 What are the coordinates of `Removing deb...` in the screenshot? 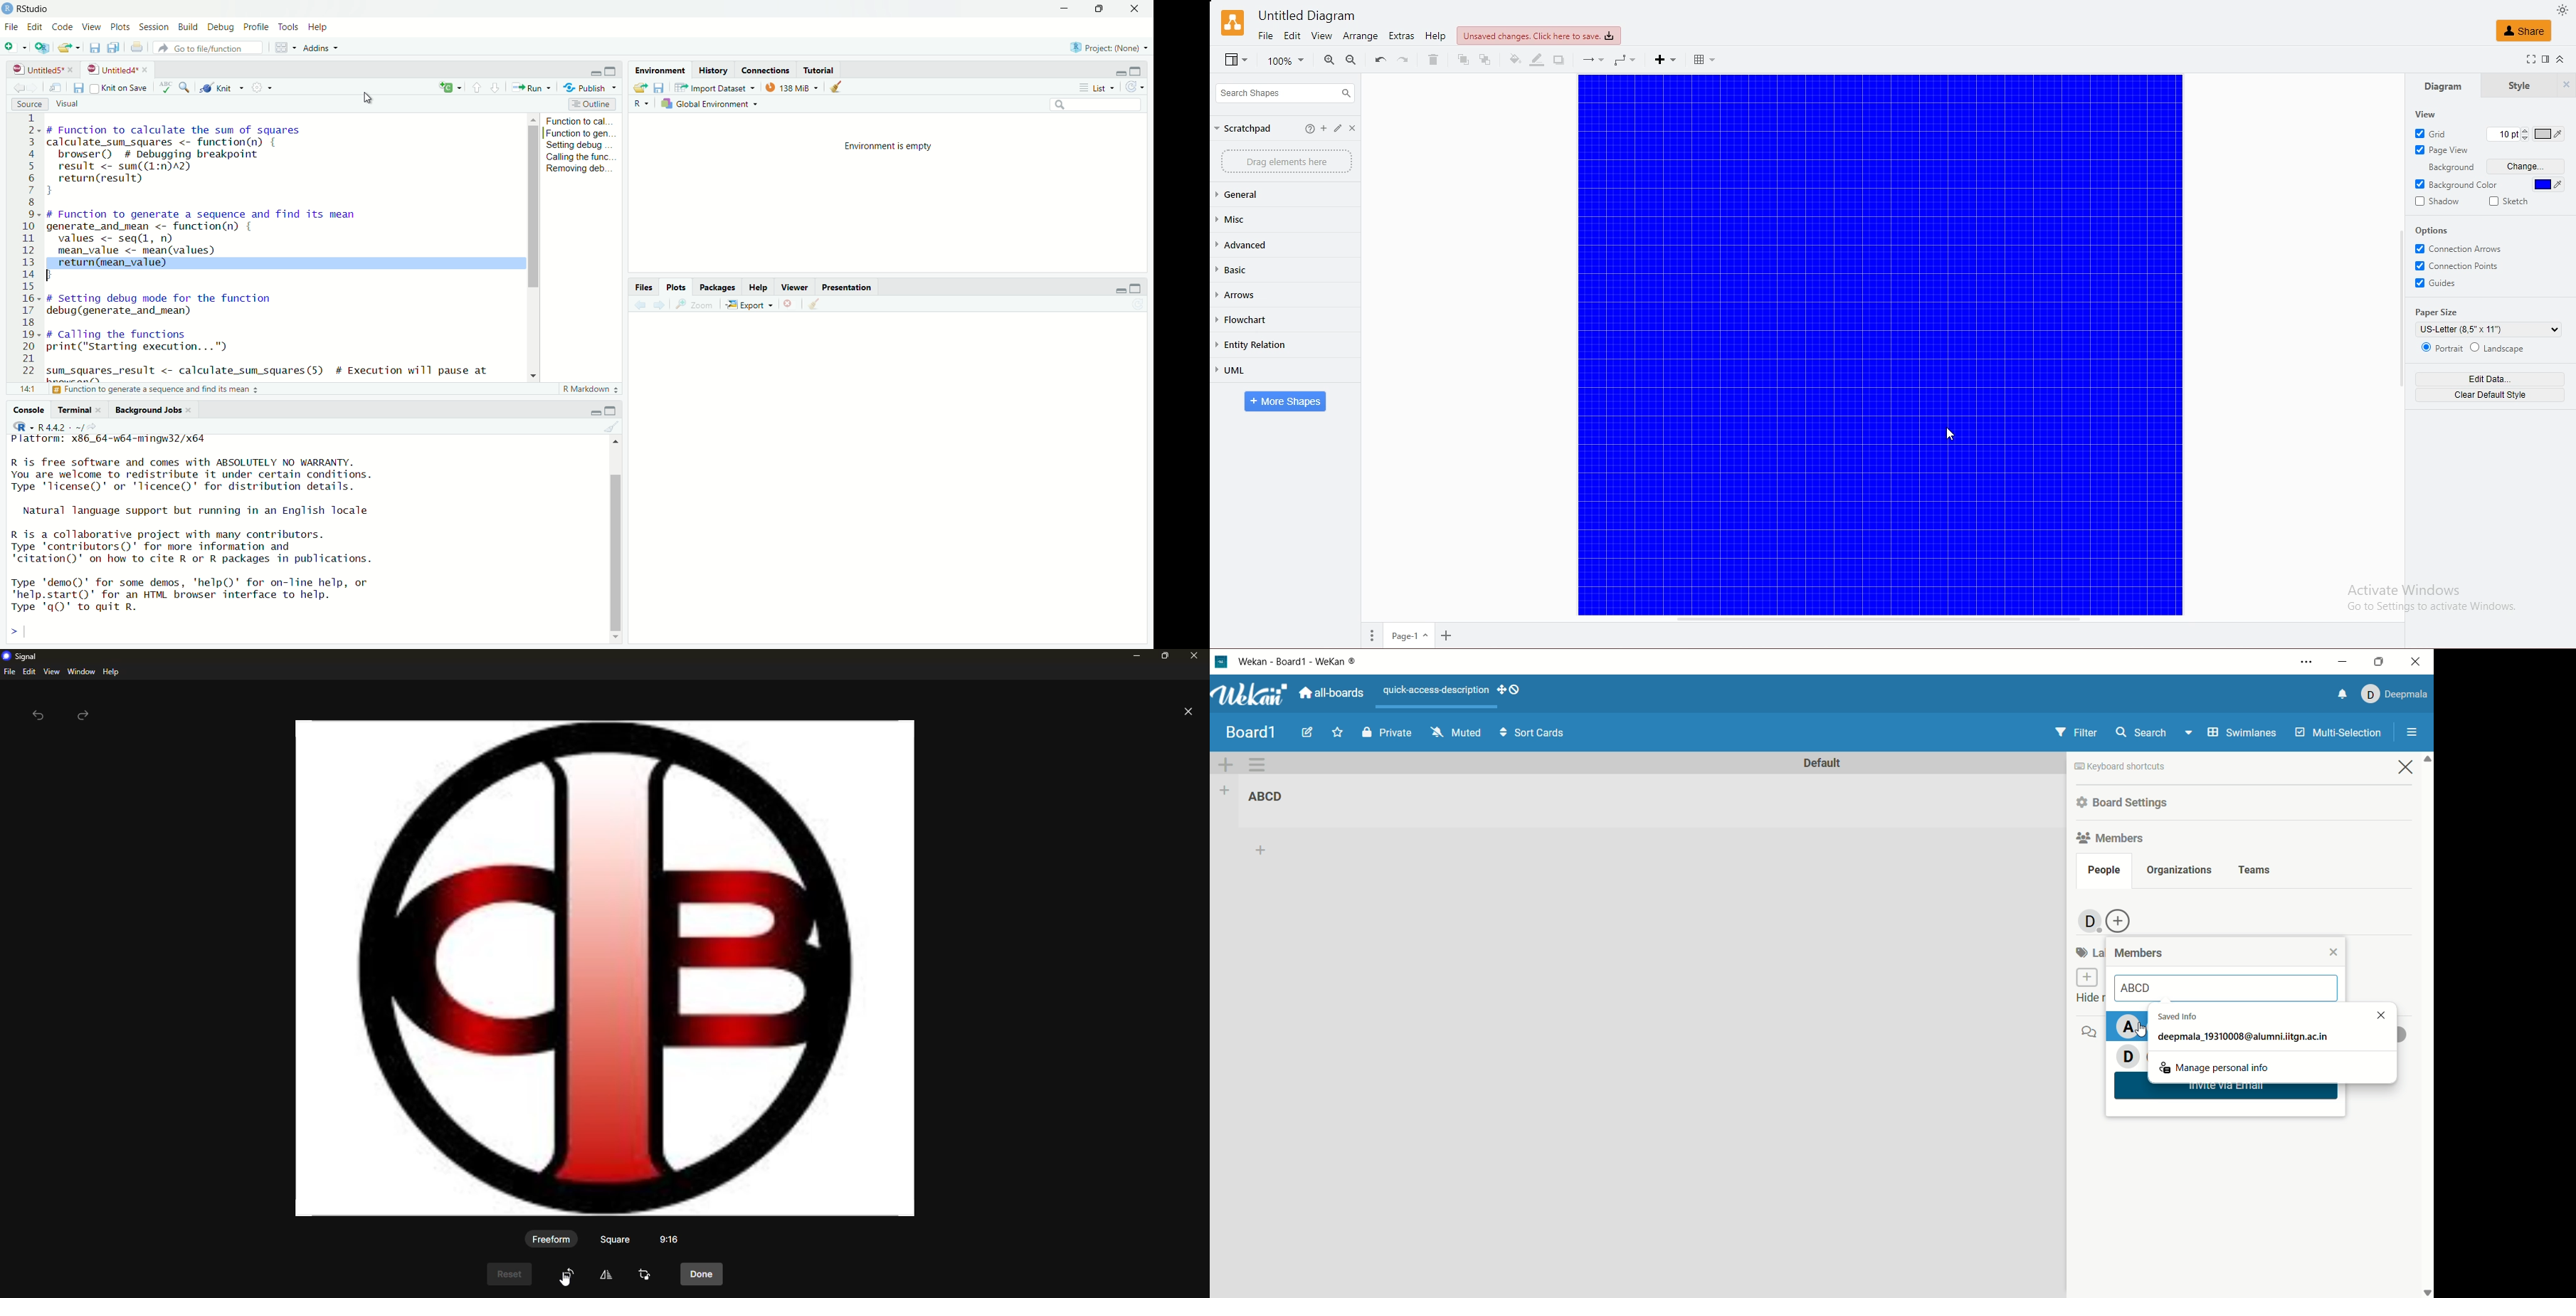 It's located at (582, 171).